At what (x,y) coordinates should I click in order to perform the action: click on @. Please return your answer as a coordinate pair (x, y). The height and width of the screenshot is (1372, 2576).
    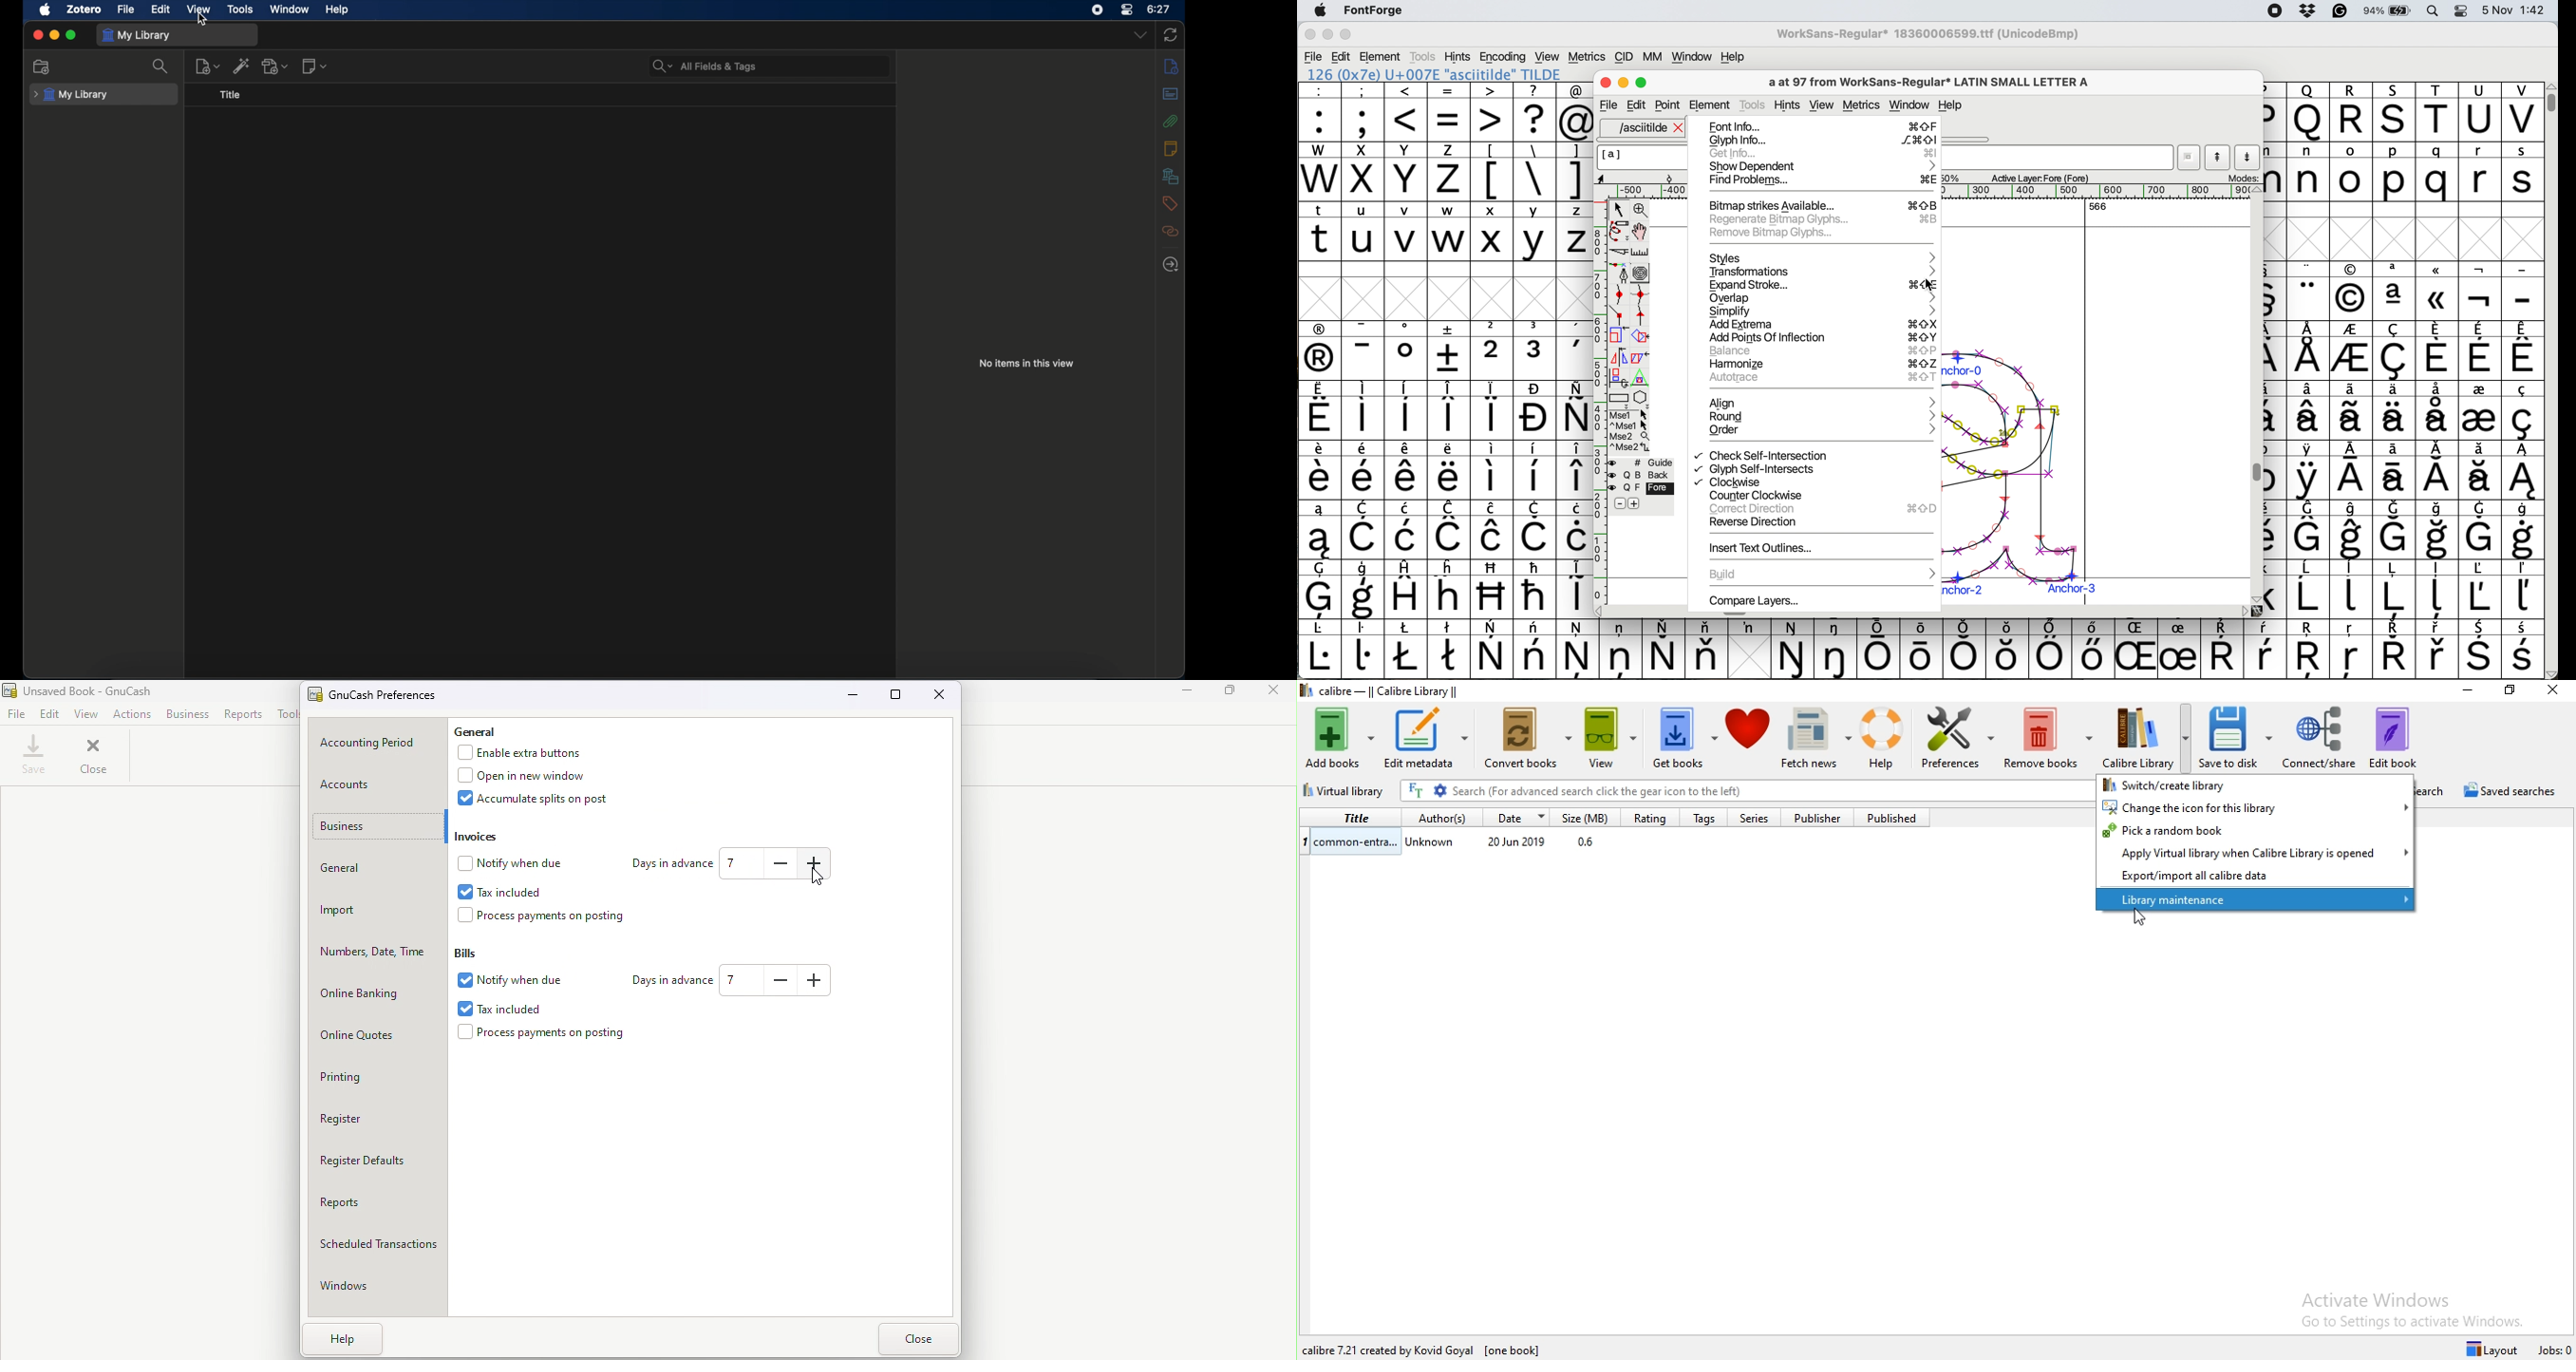
    Looking at the image, I should click on (1576, 112).